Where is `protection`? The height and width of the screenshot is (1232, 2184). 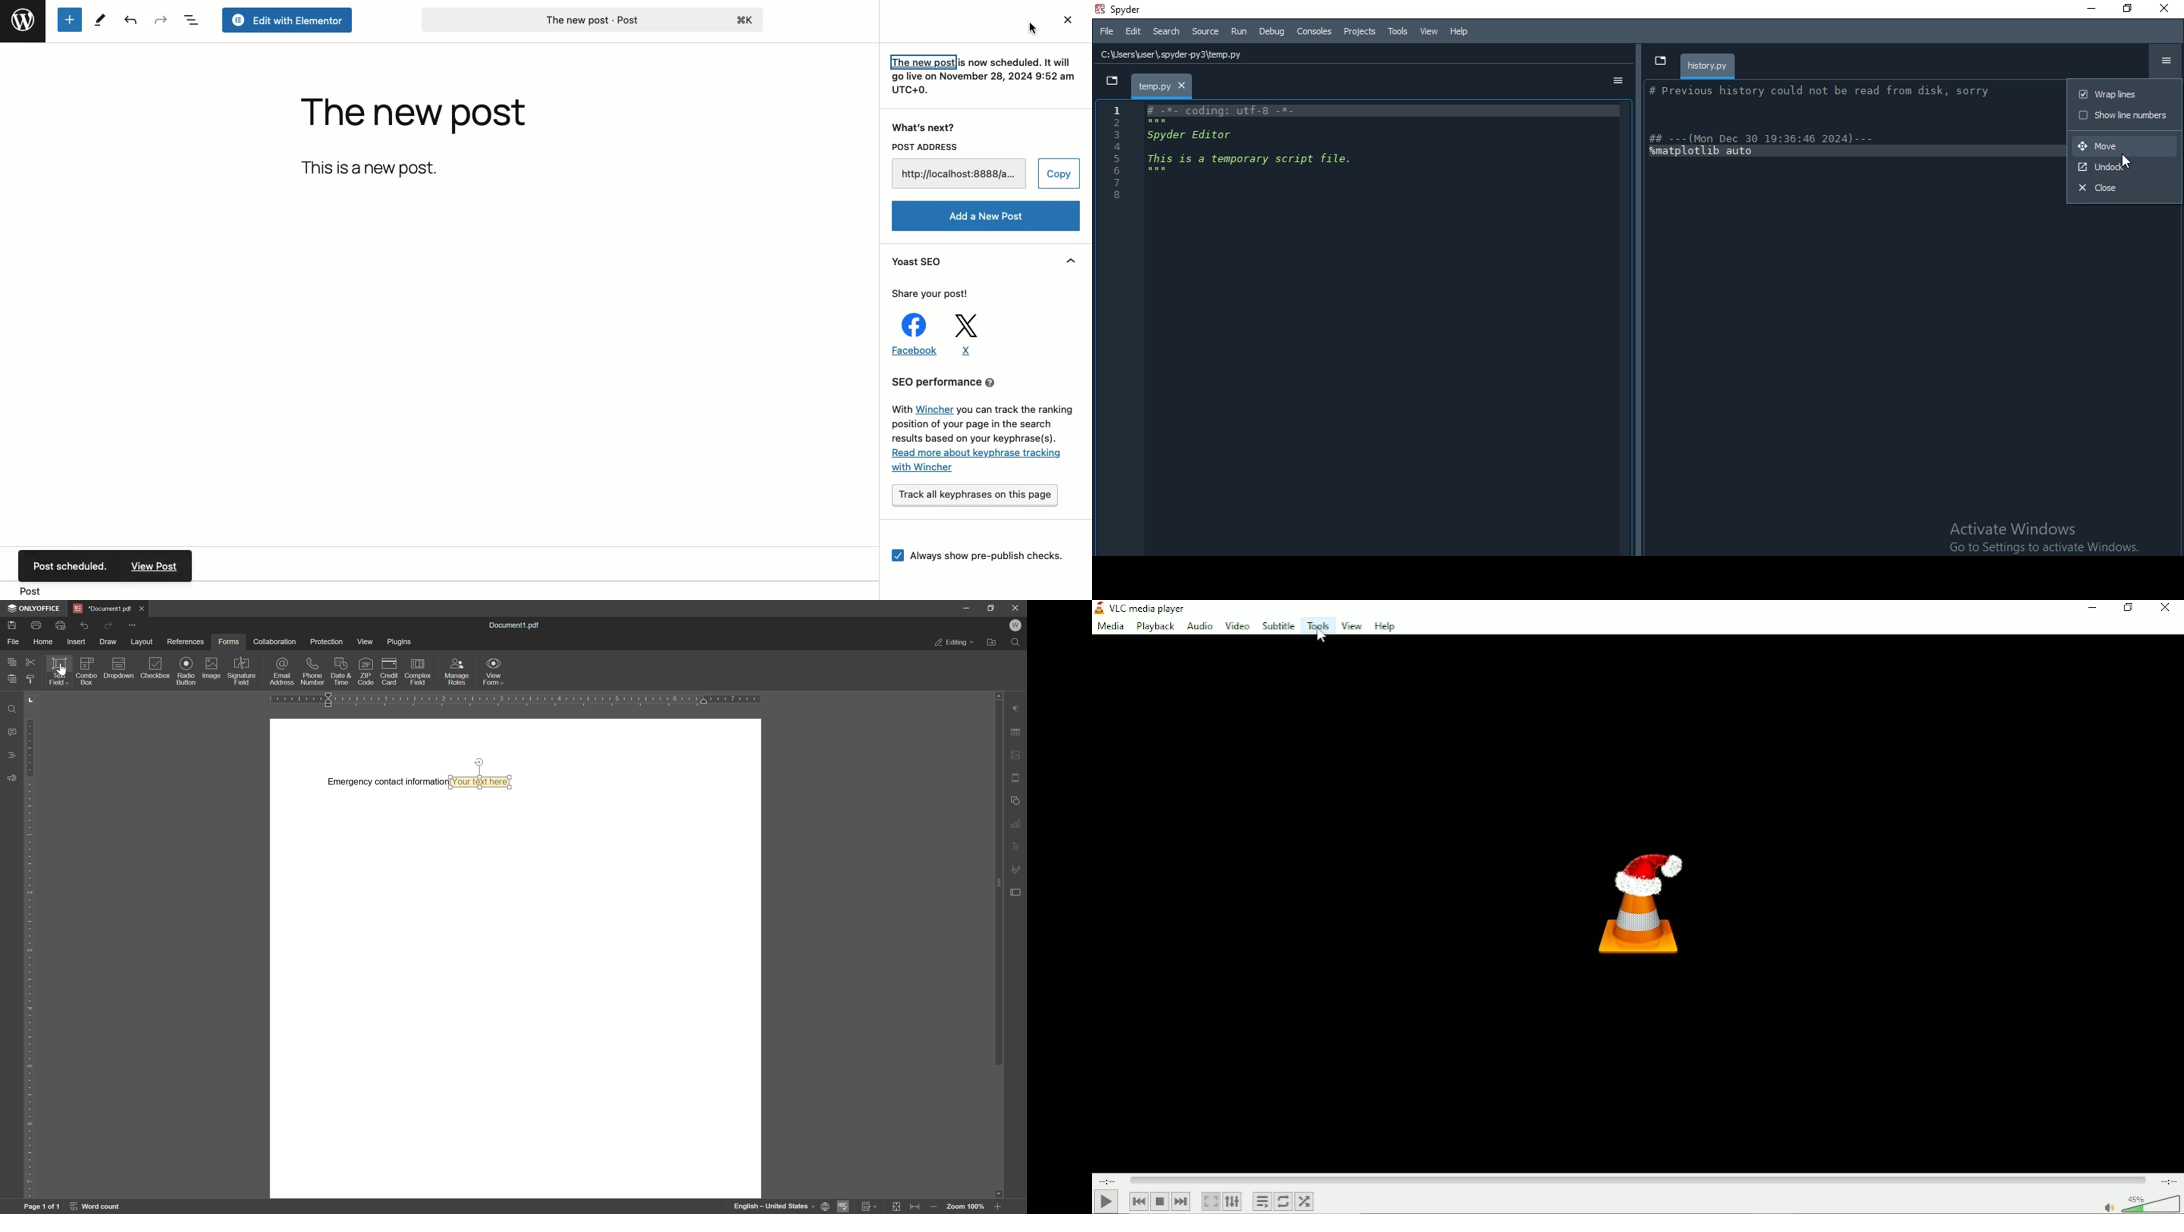
protection is located at coordinates (329, 643).